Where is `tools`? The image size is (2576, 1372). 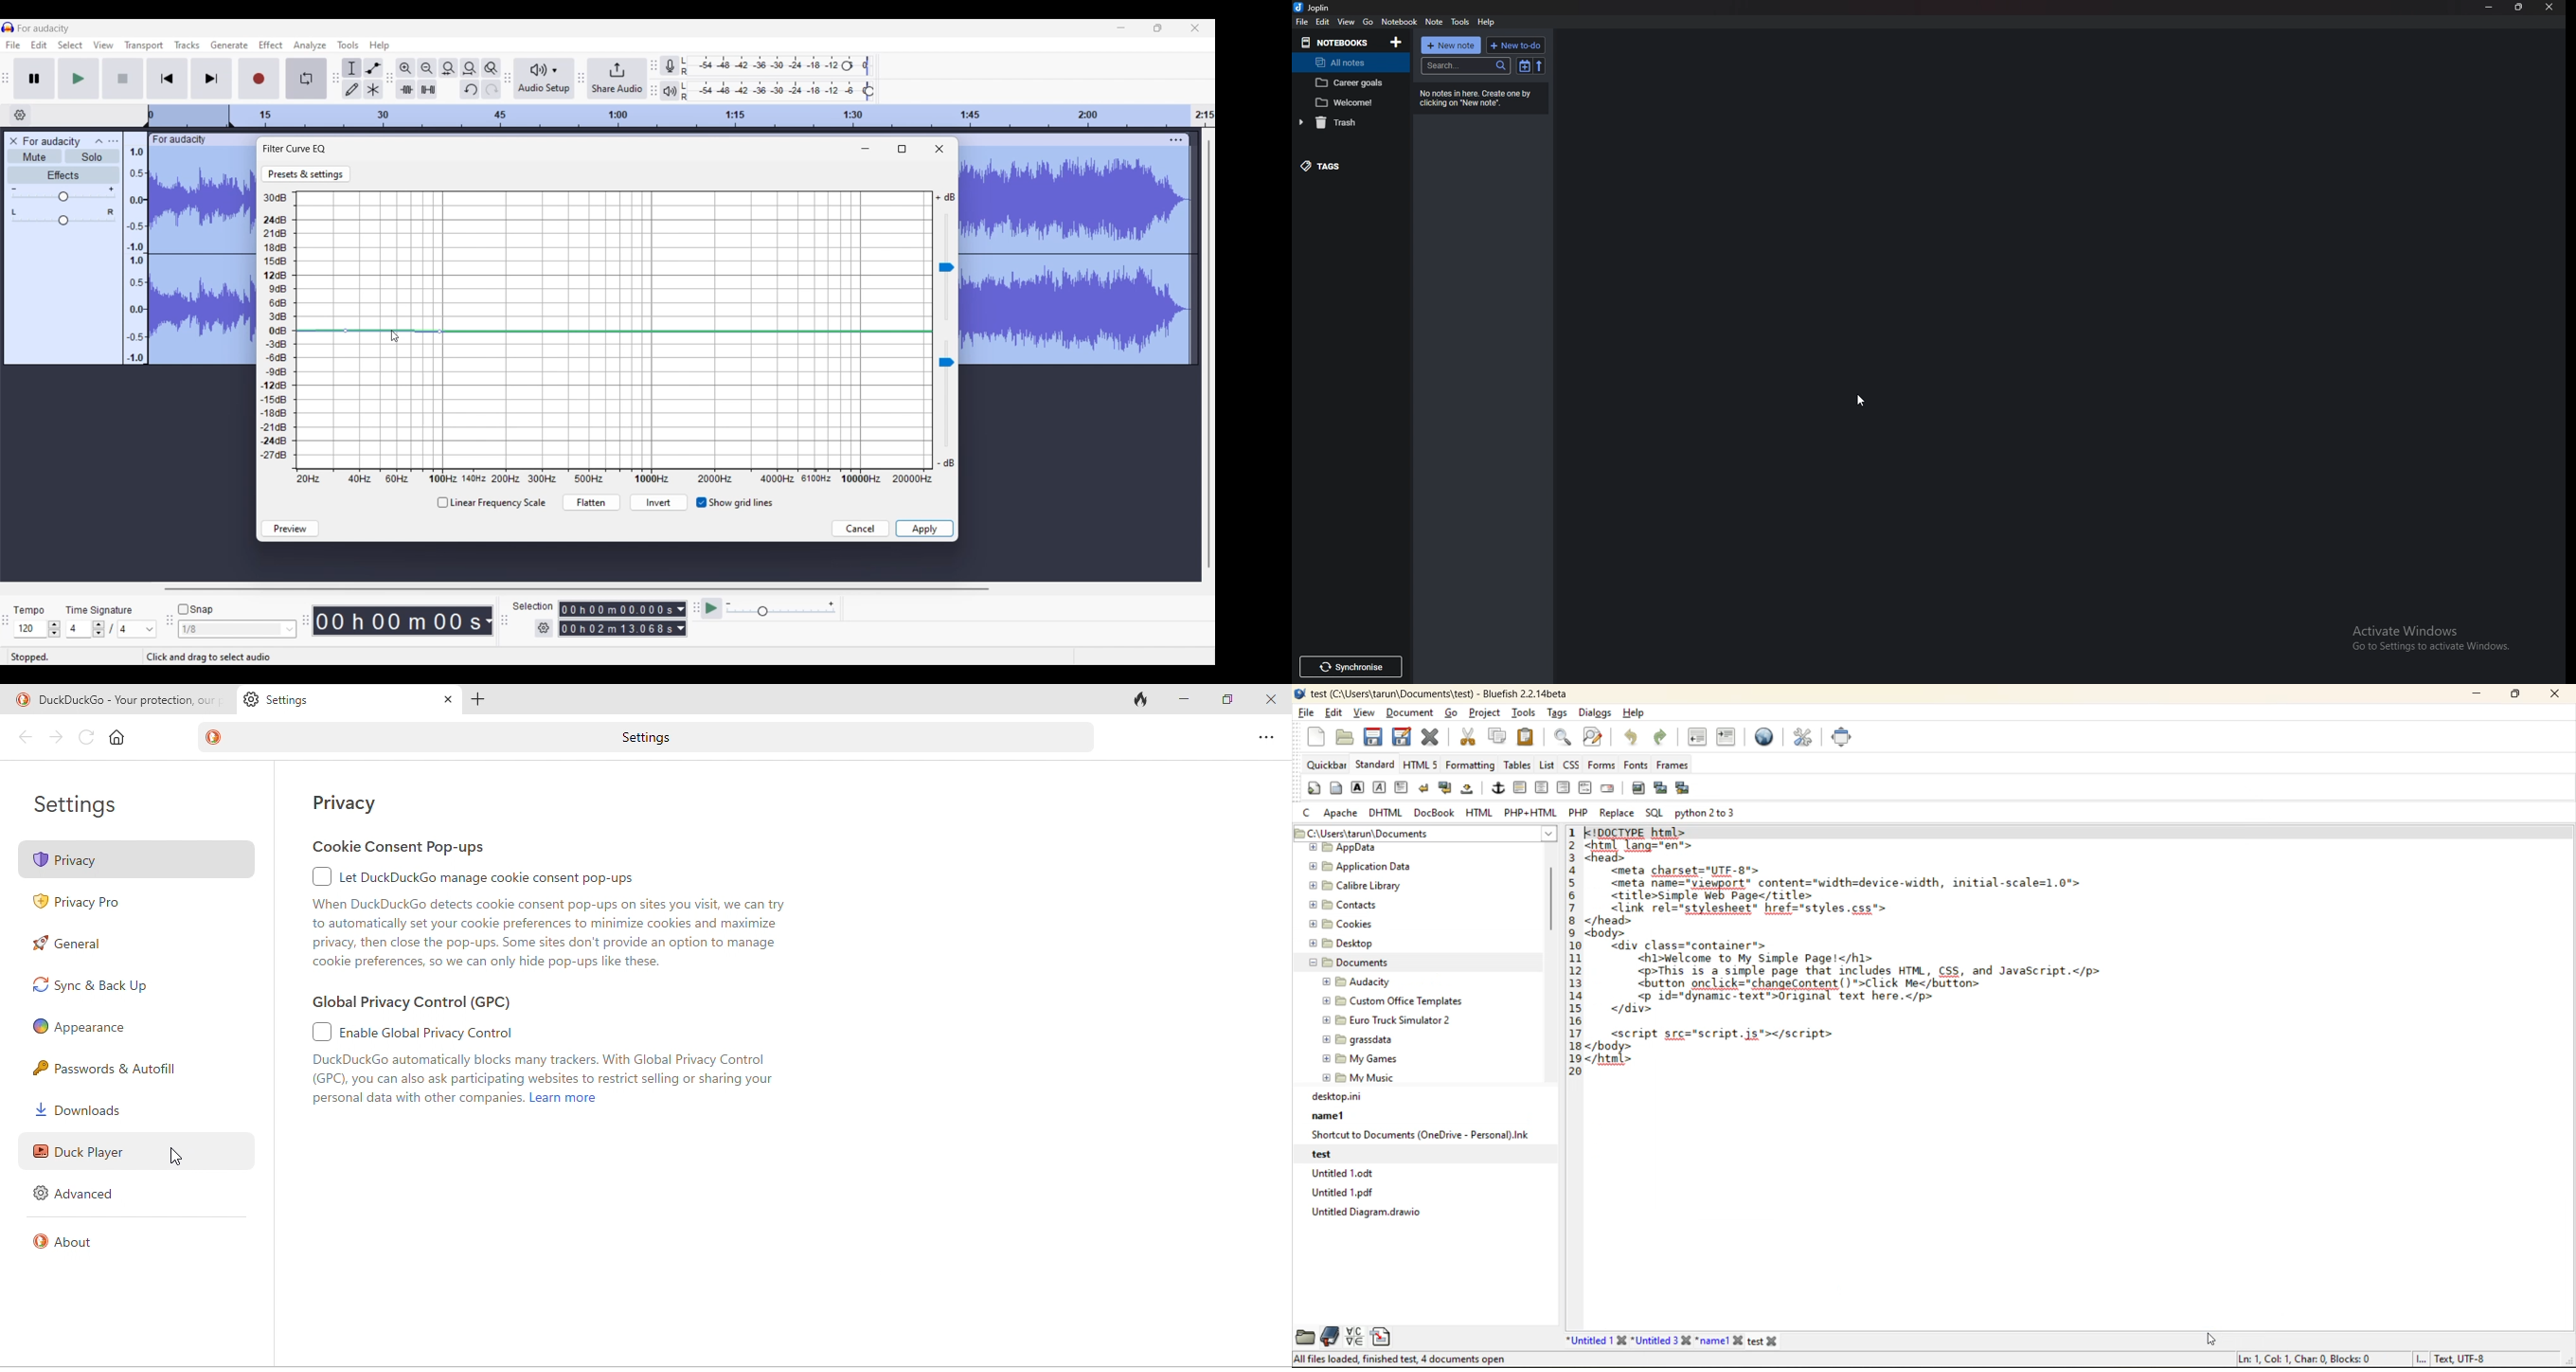
tools is located at coordinates (1461, 22).